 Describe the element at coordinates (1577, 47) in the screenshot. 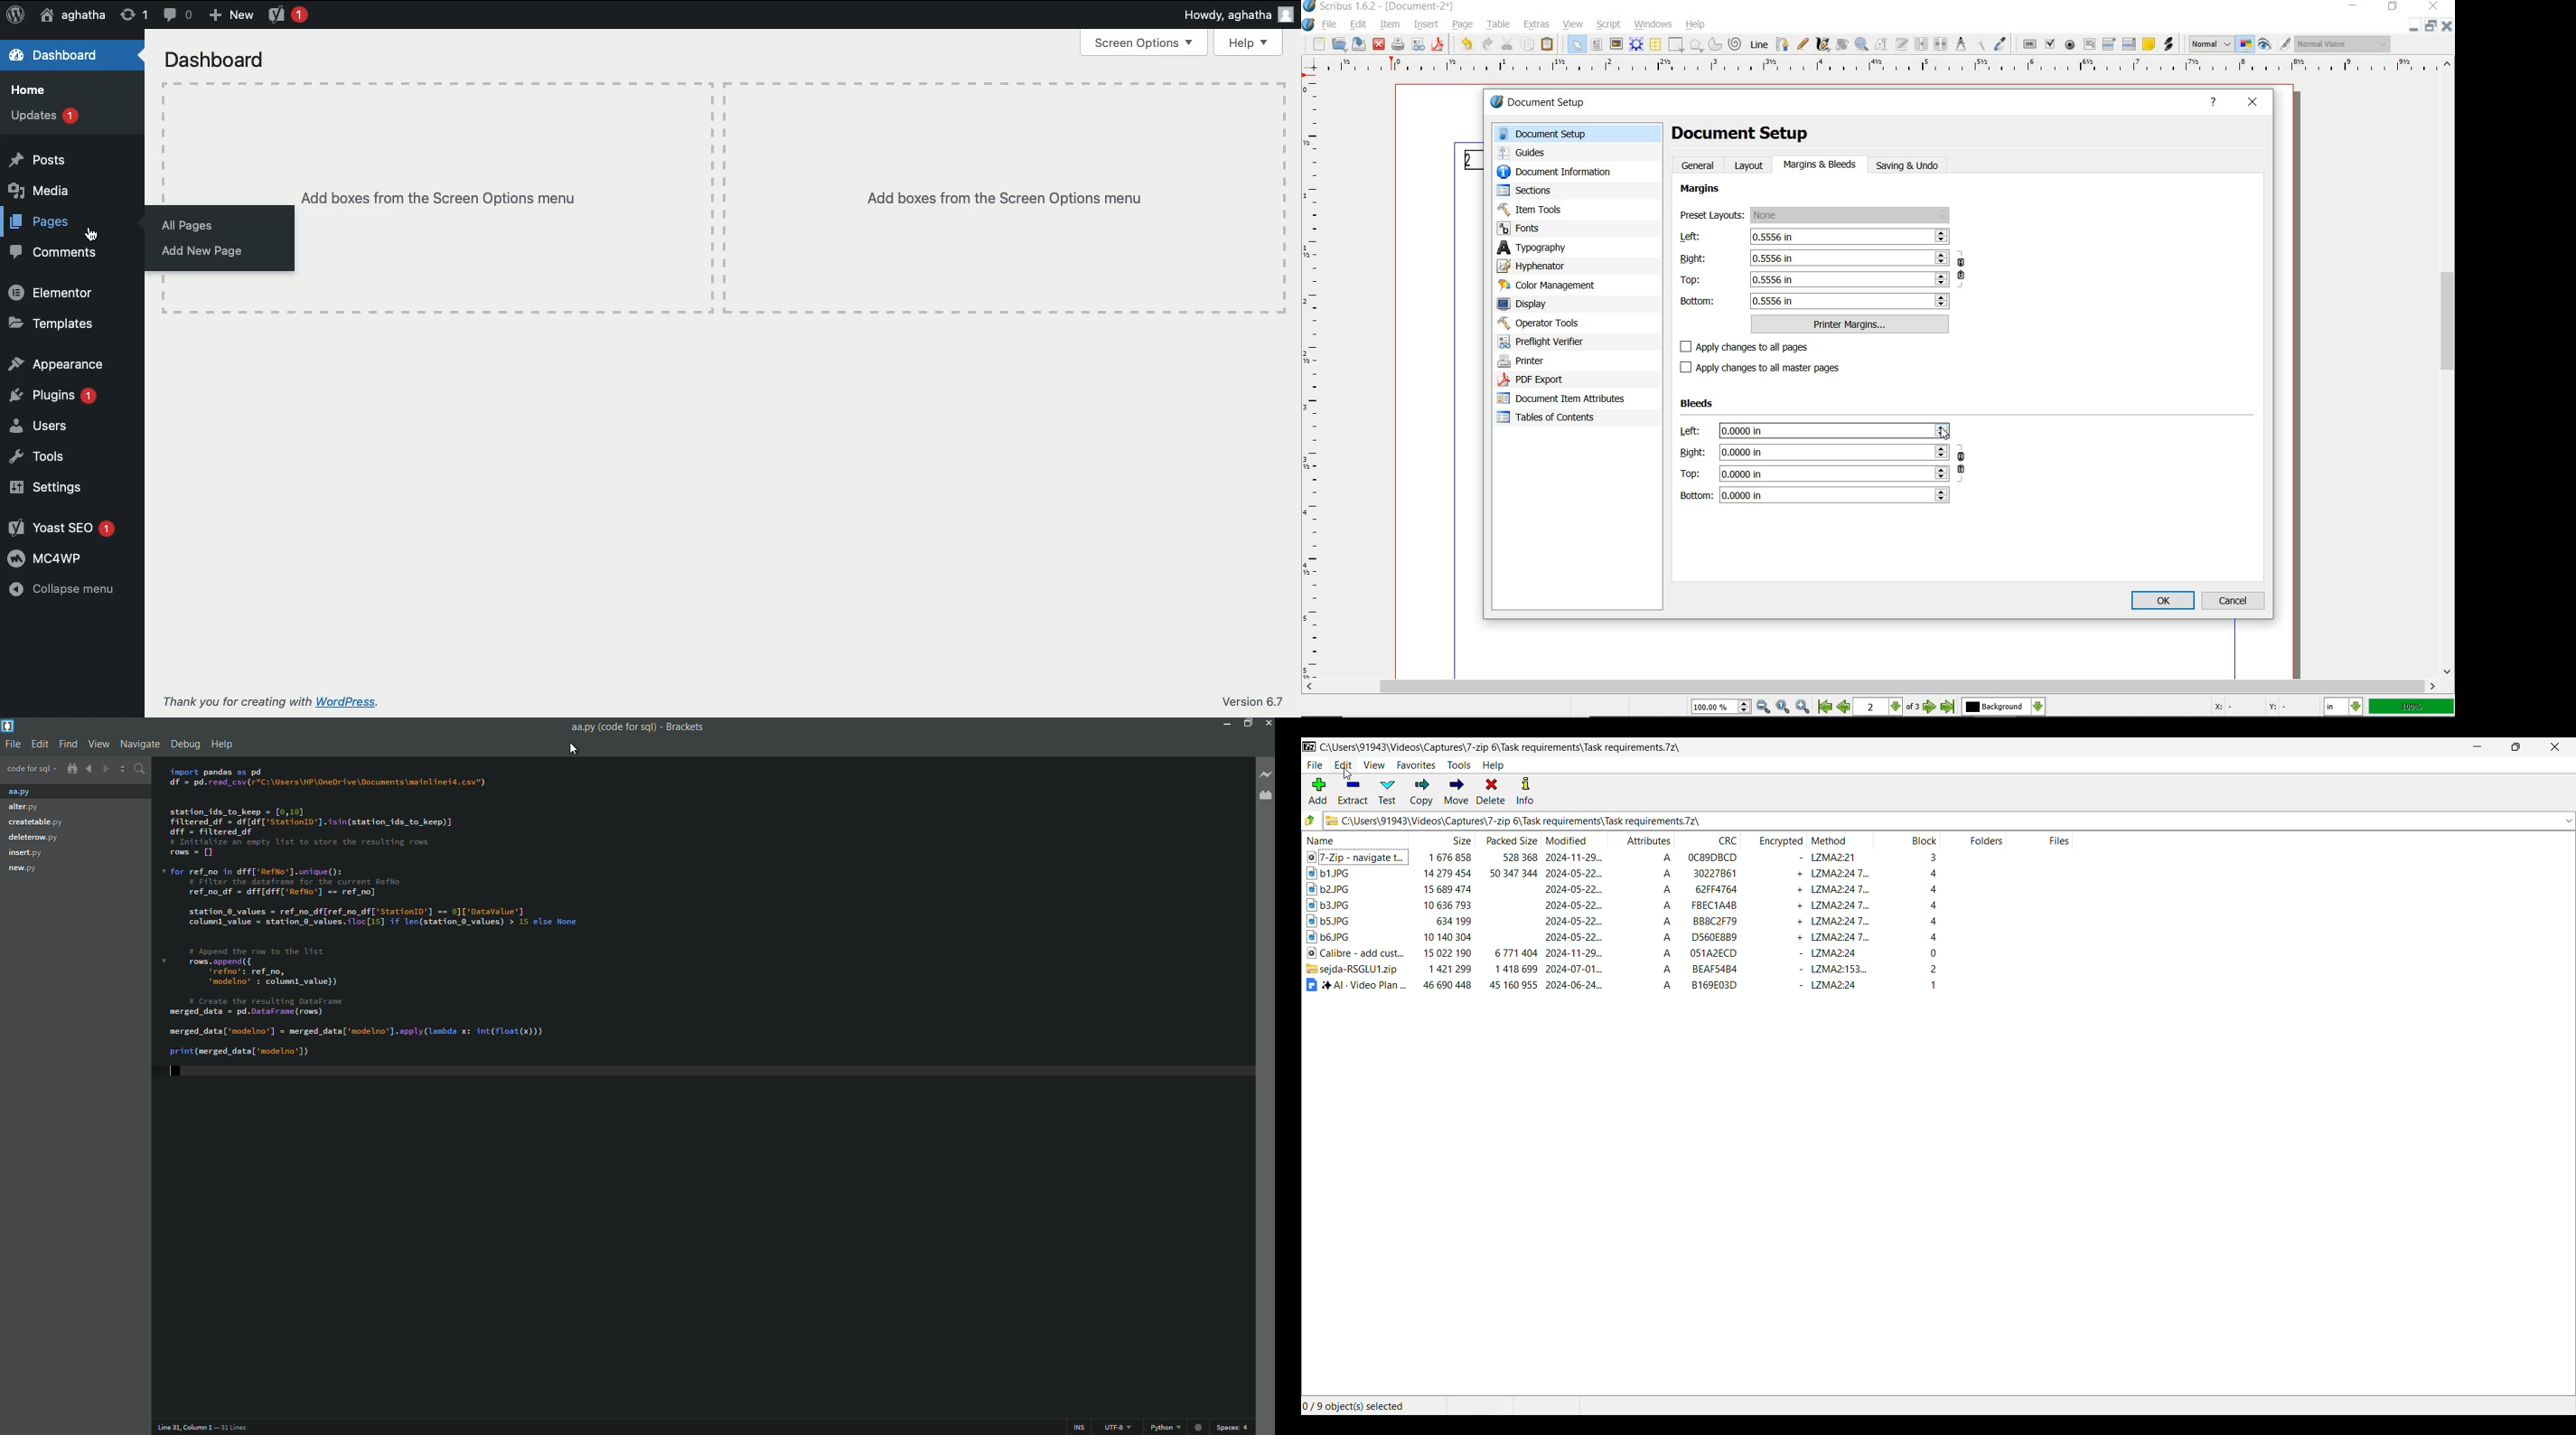

I see `select` at that location.